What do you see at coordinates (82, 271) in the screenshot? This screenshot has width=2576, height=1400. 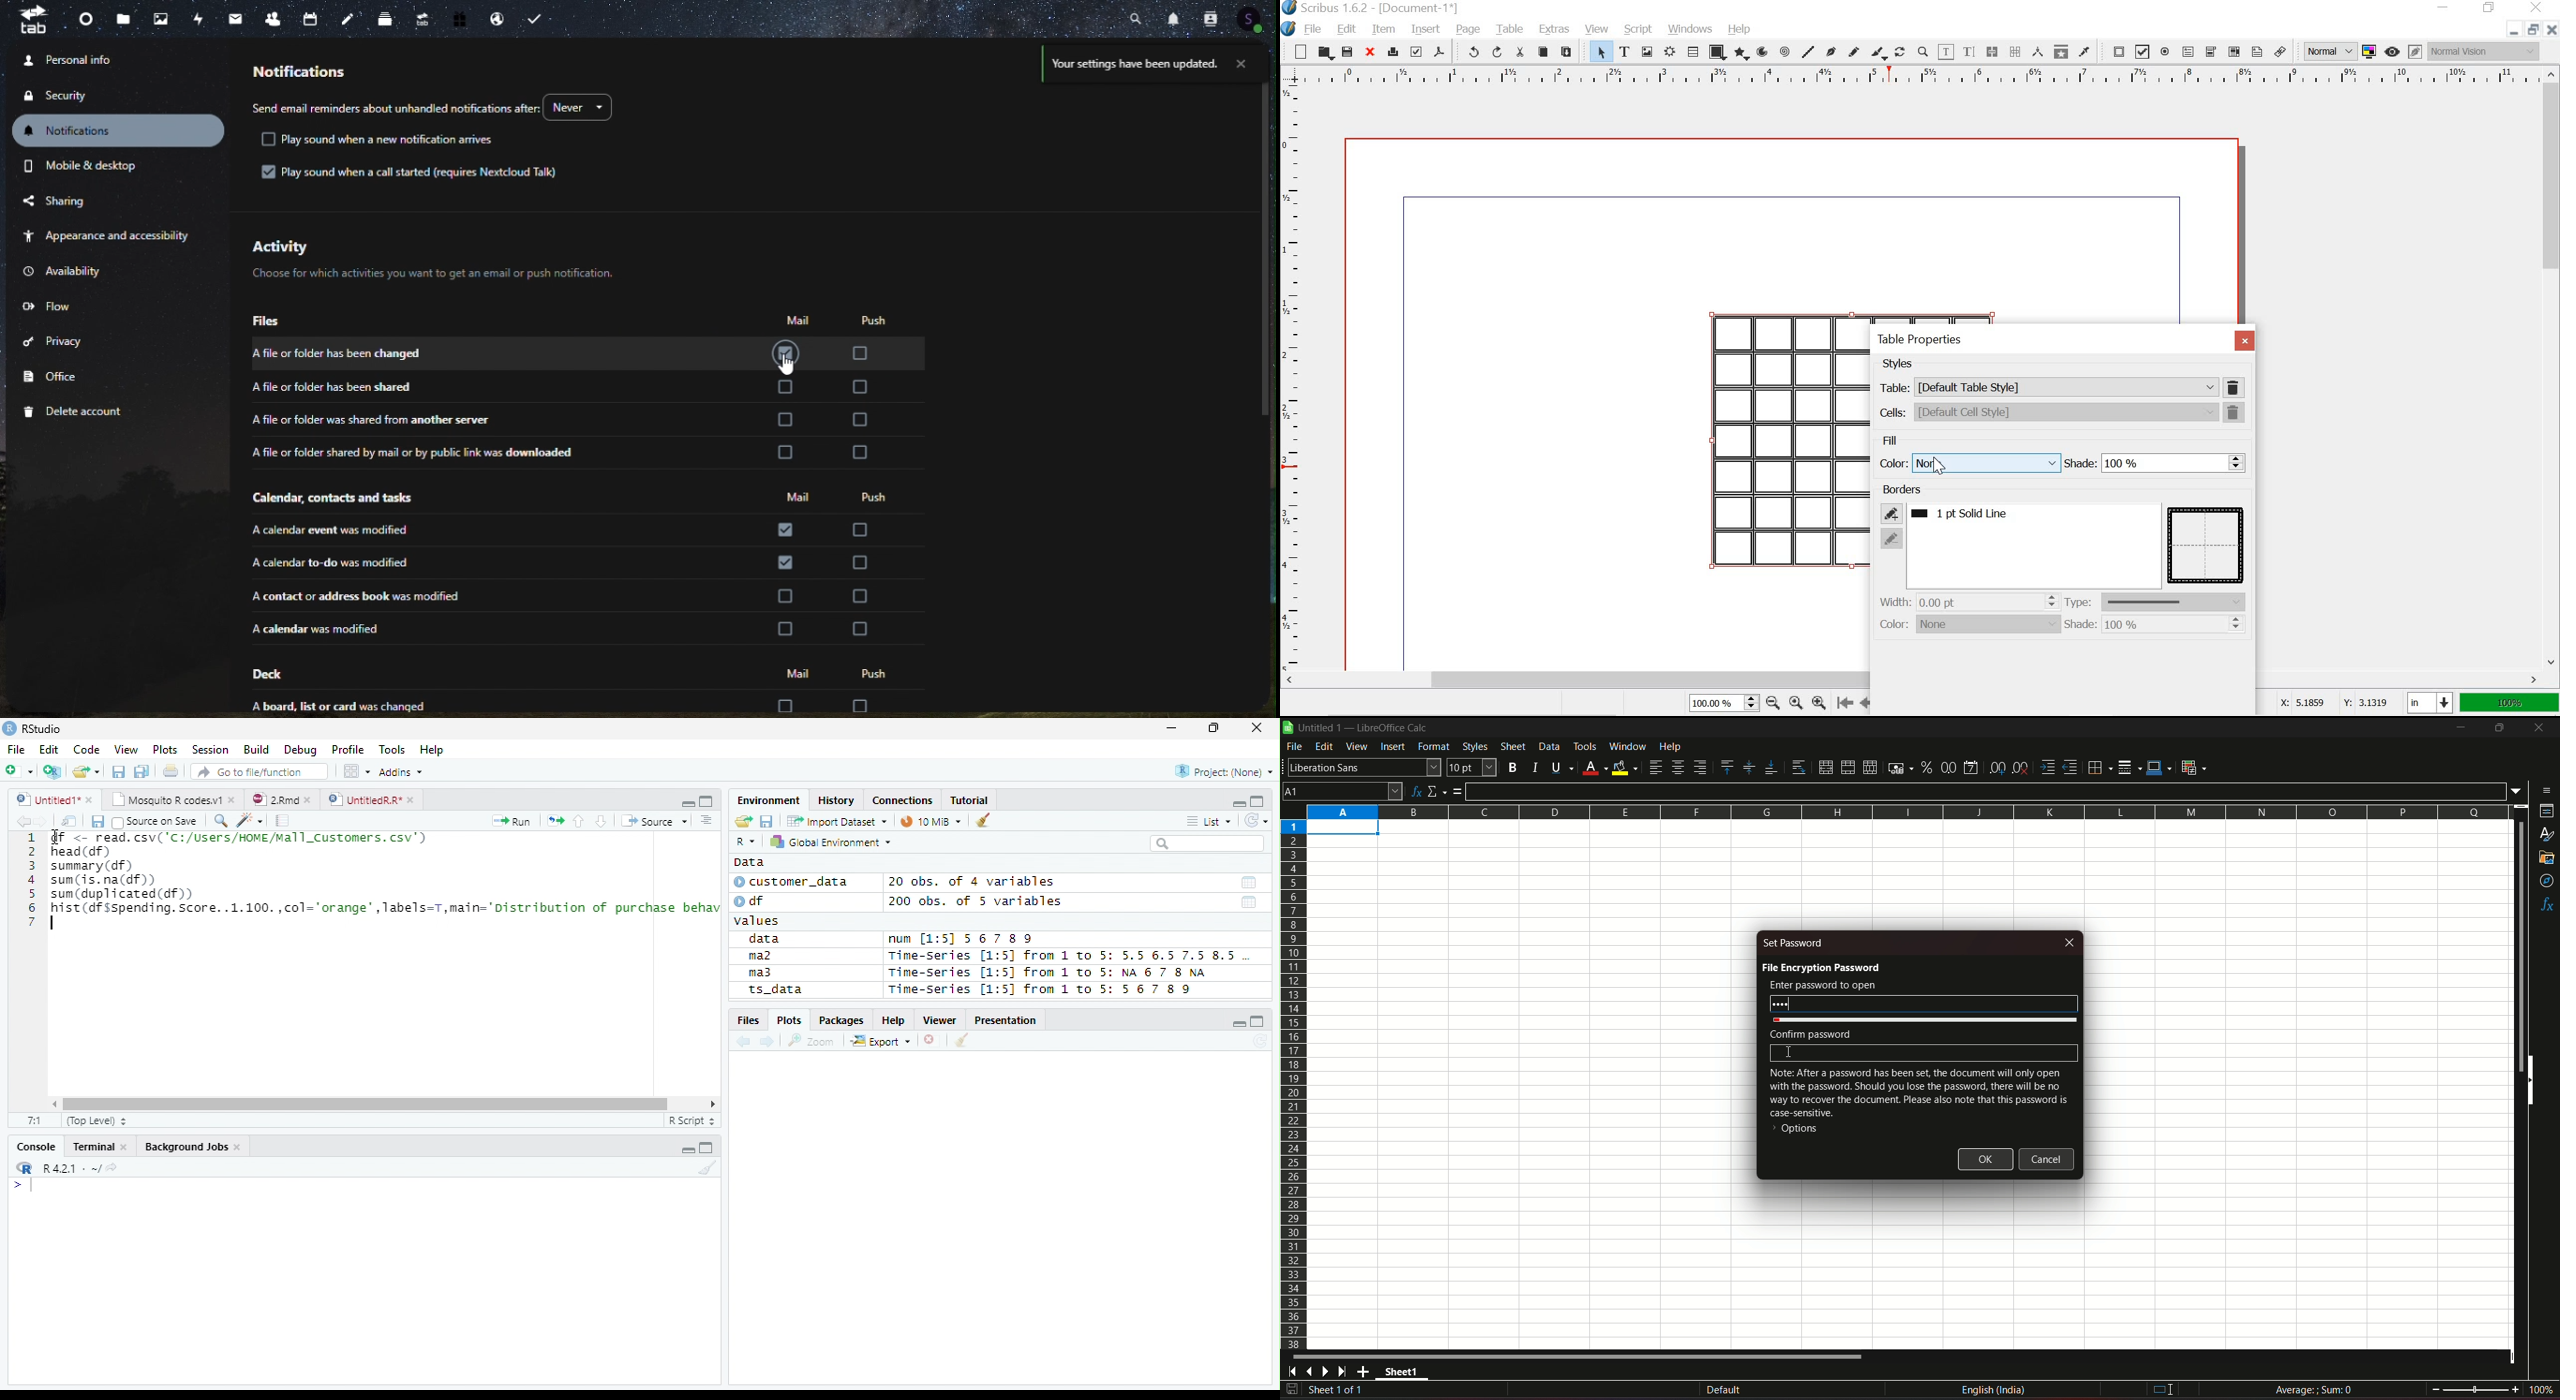 I see `availability` at bounding box center [82, 271].